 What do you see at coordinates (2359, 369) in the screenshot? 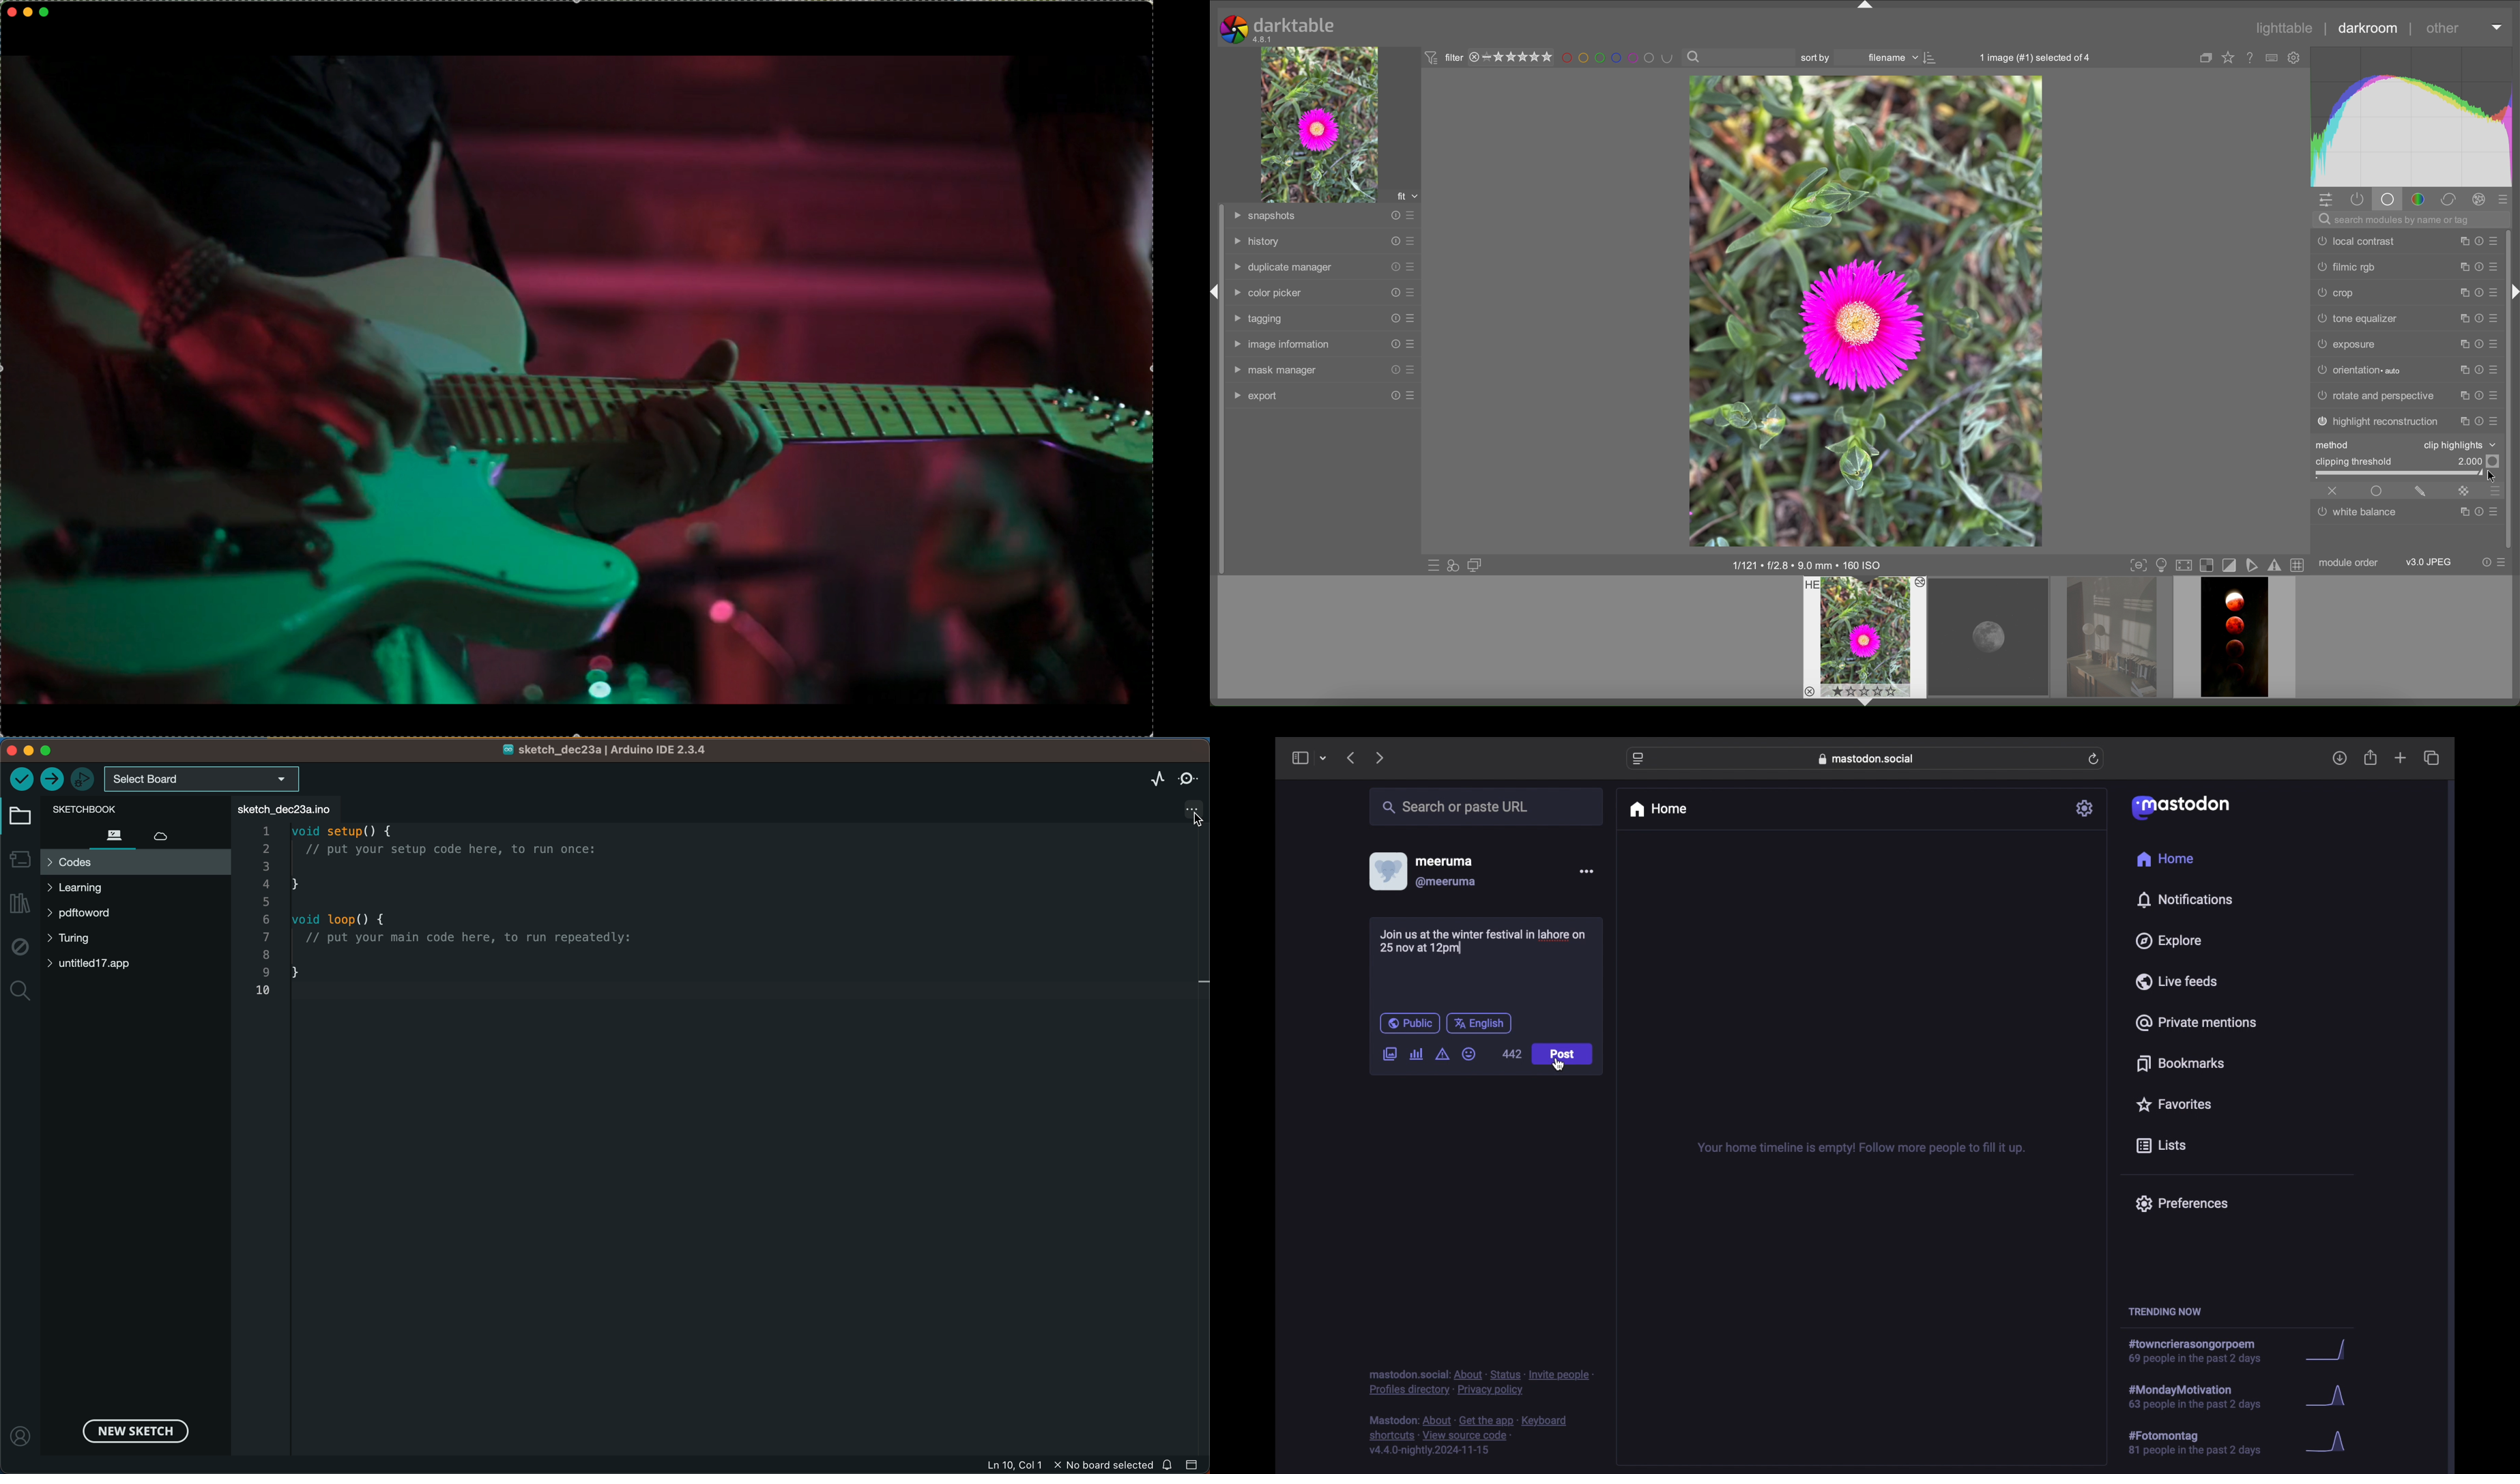
I see `orientation auto` at bounding box center [2359, 369].